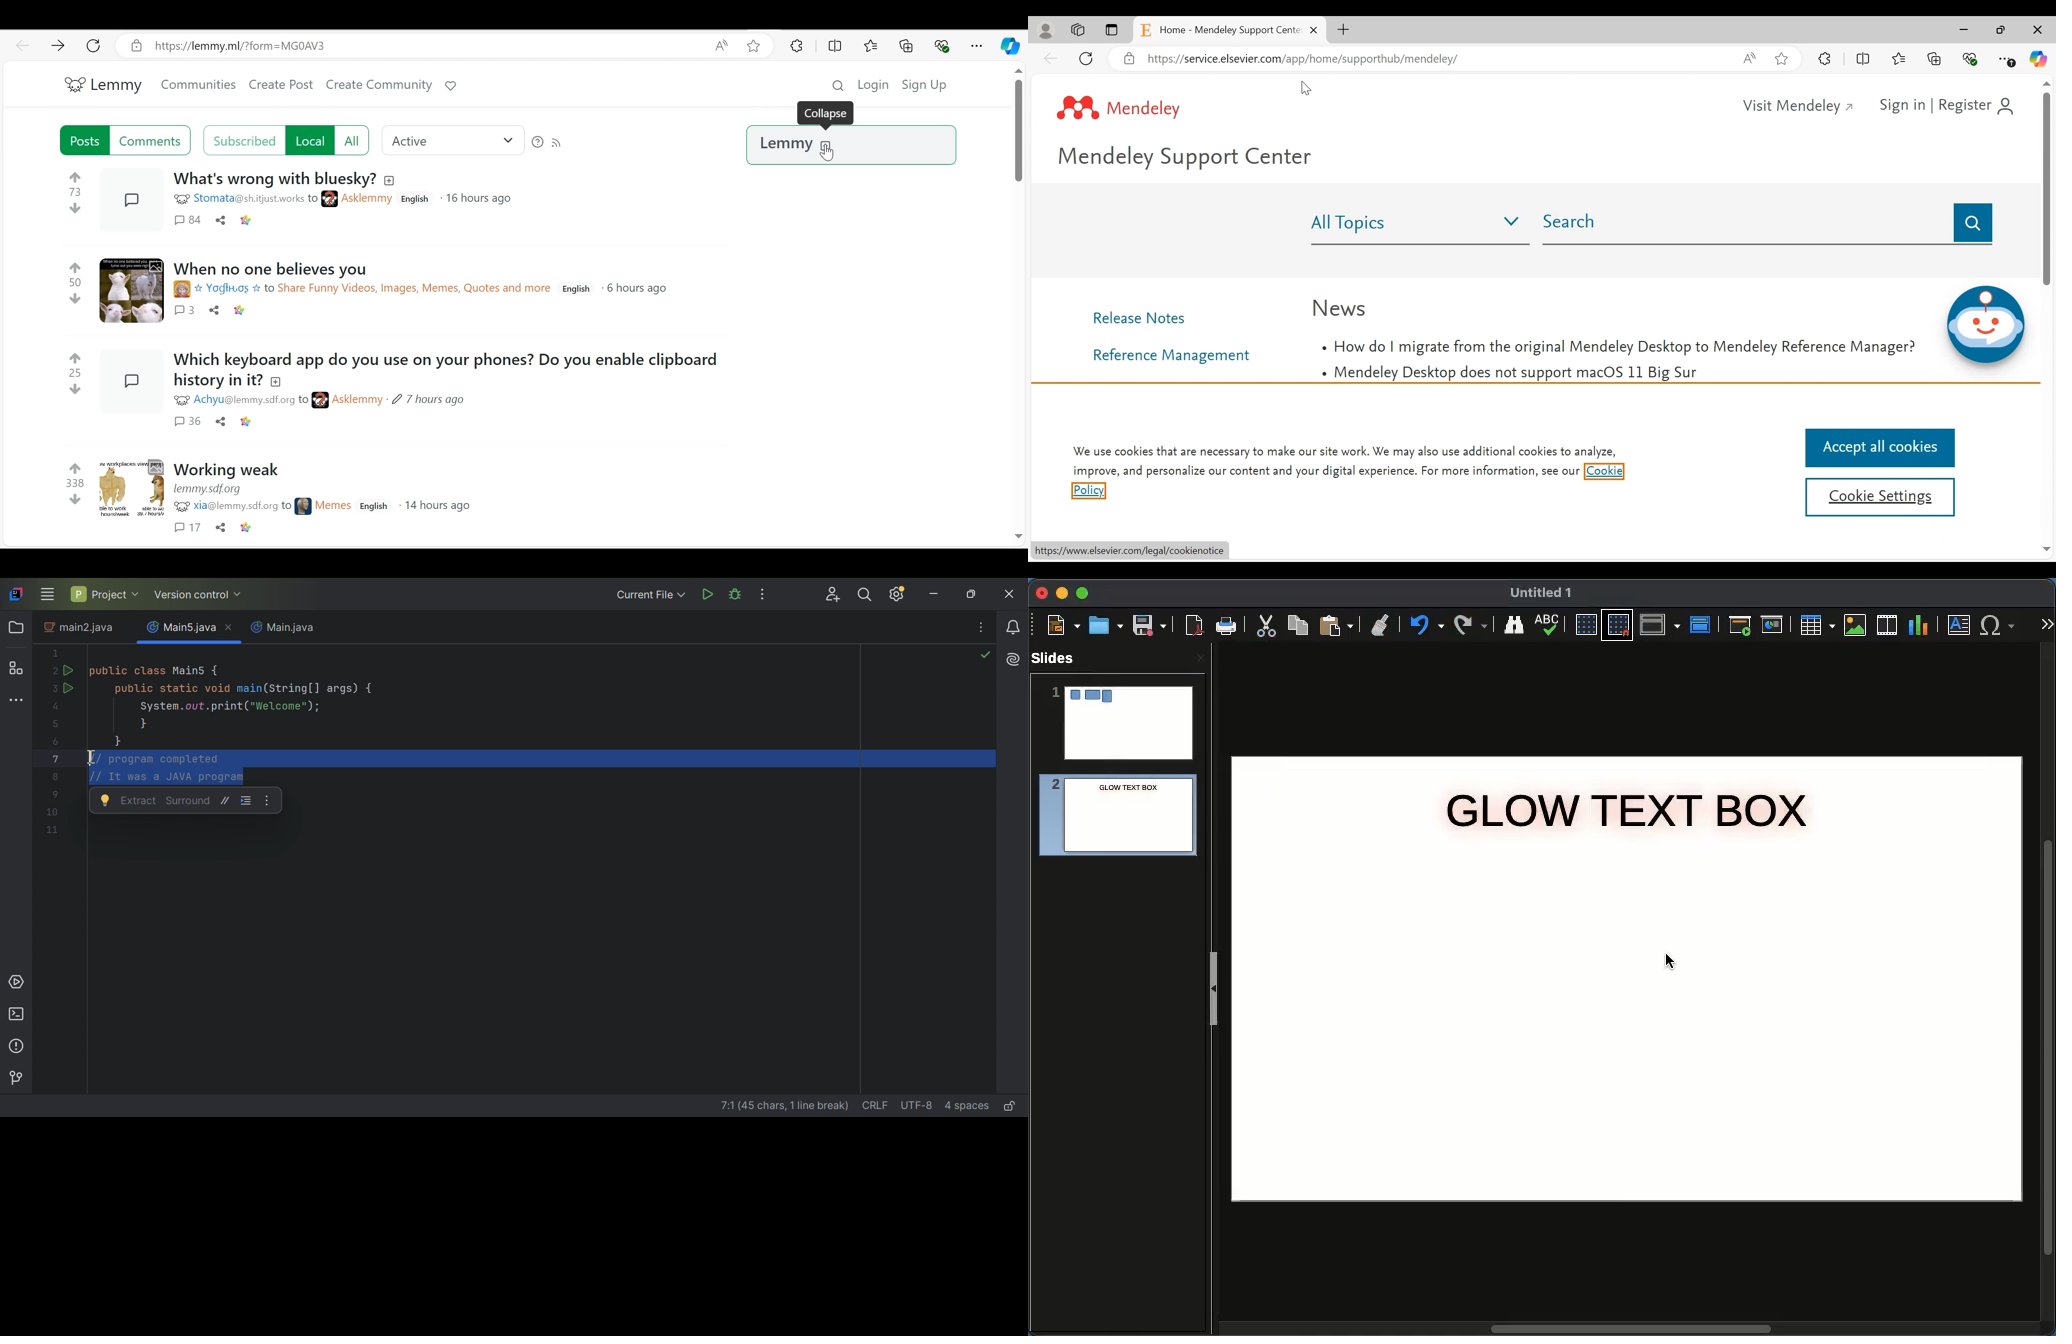 The height and width of the screenshot is (1344, 2072). I want to click on Clear formatting, so click(1381, 623).